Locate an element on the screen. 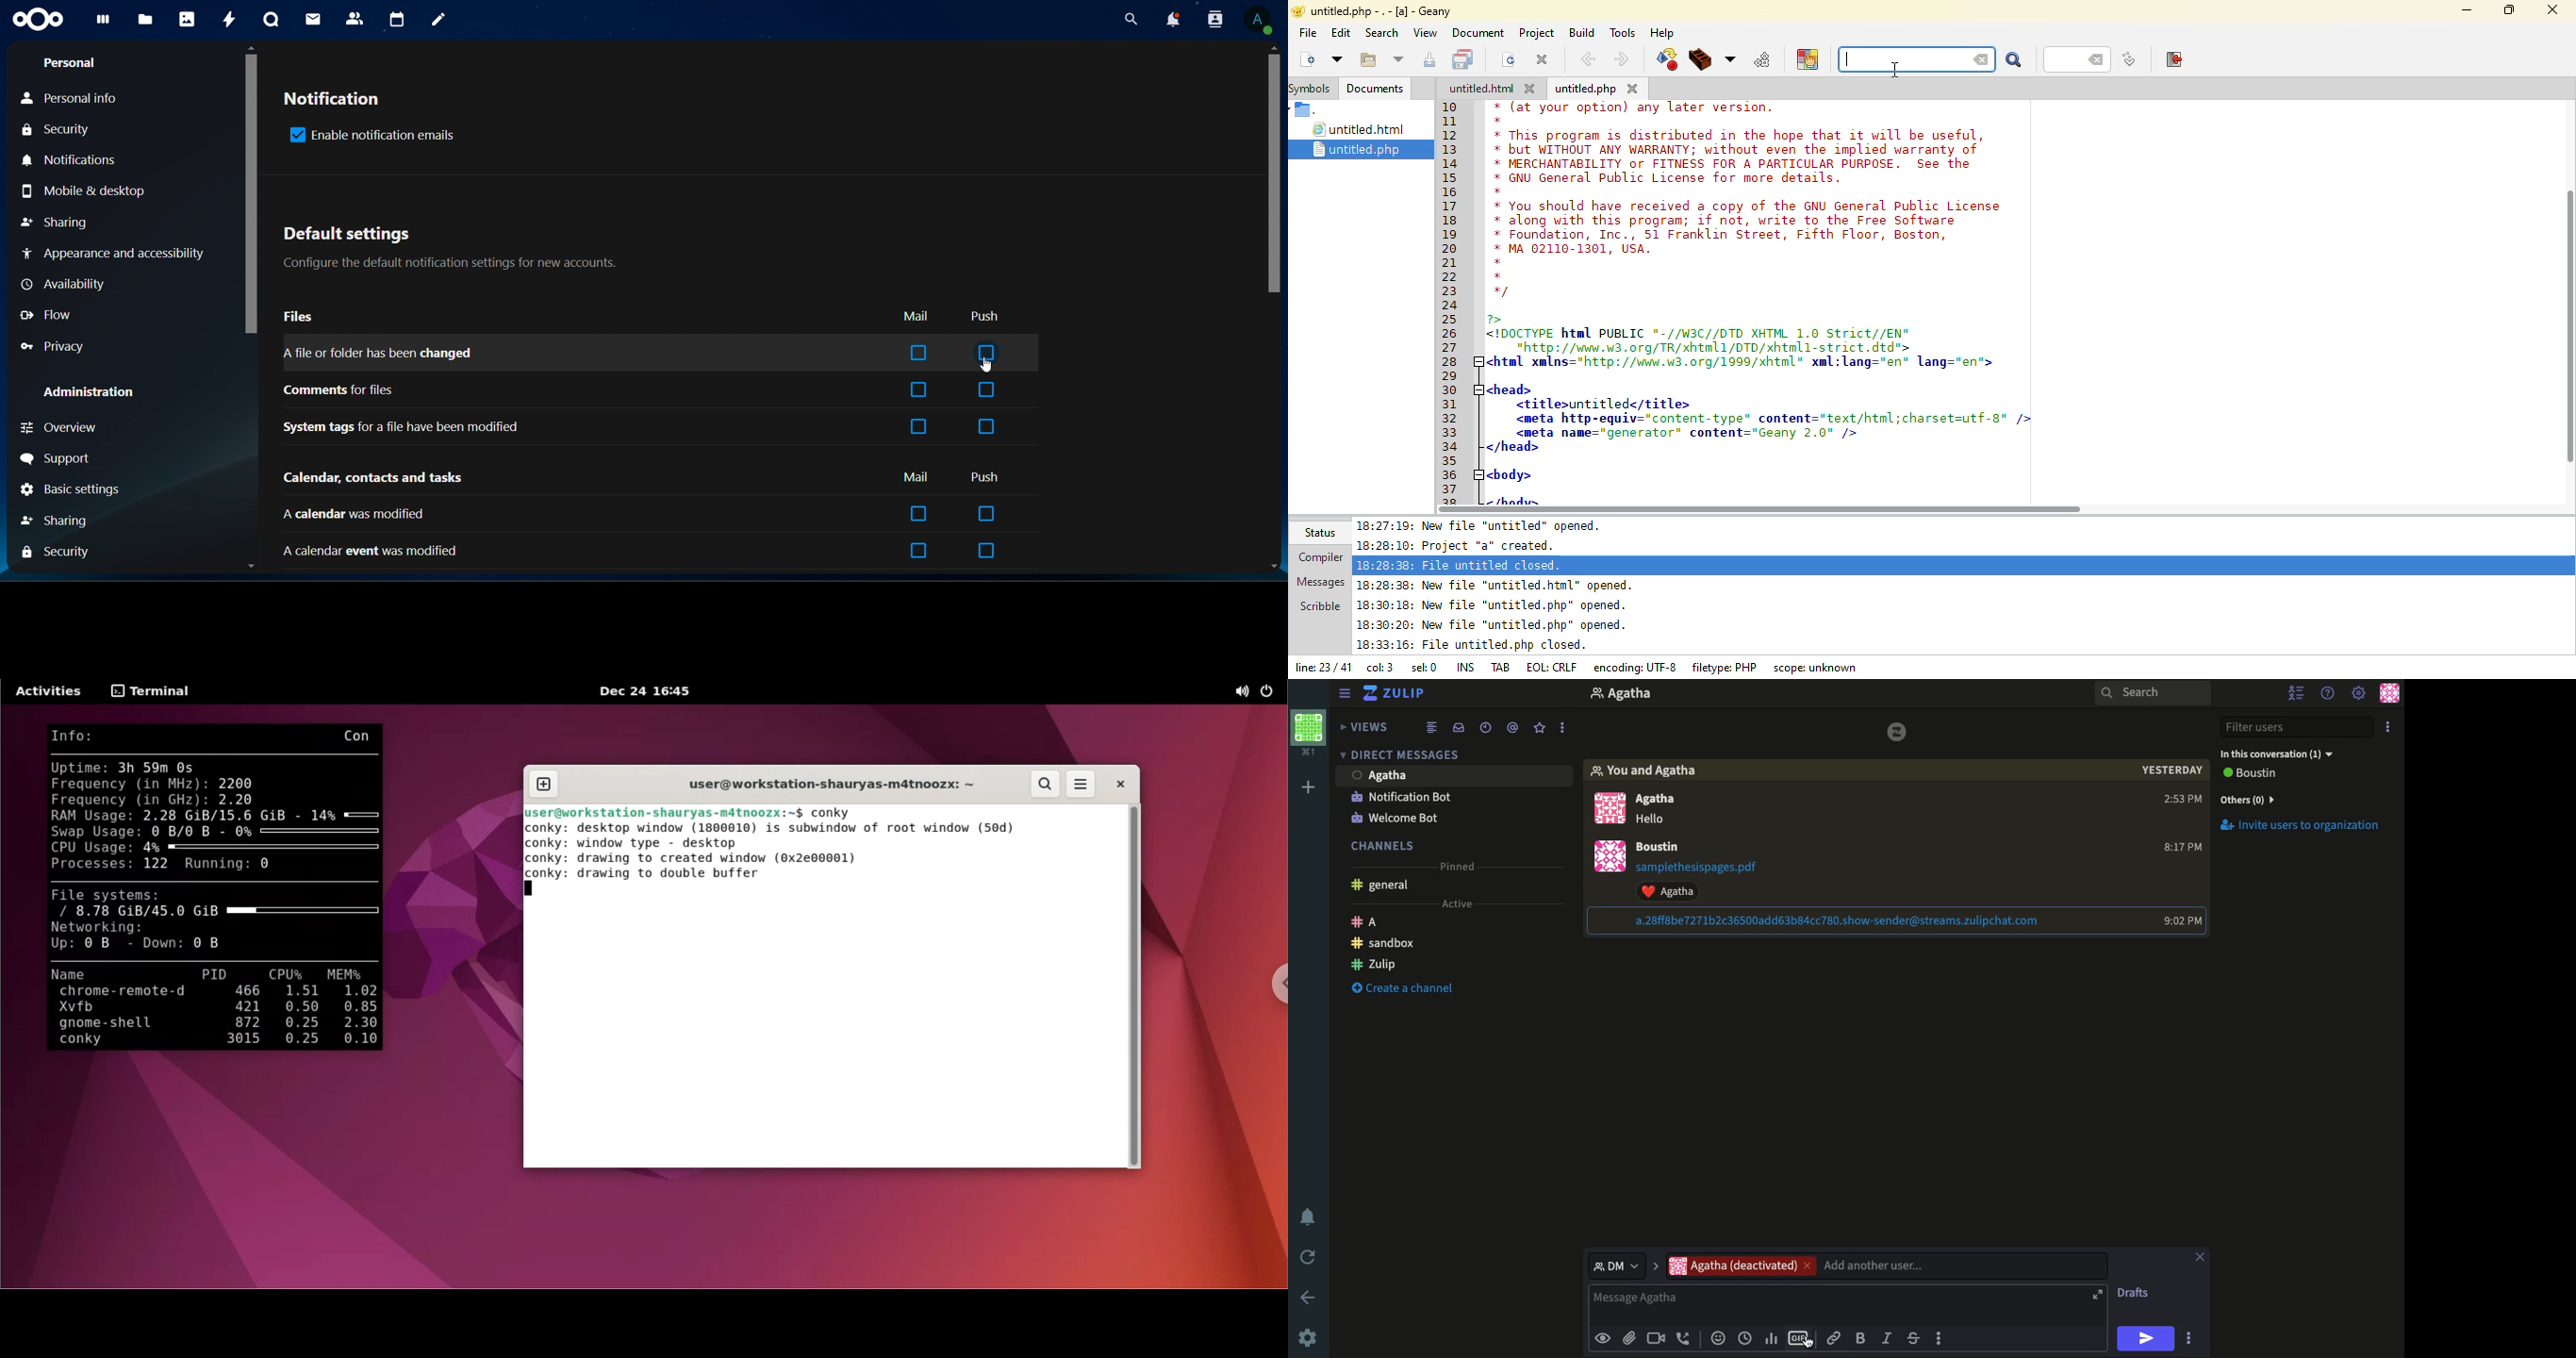 Image resolution: width=2576 pixels, height=1372 pixels. search is located at coordinates (2153, 698).